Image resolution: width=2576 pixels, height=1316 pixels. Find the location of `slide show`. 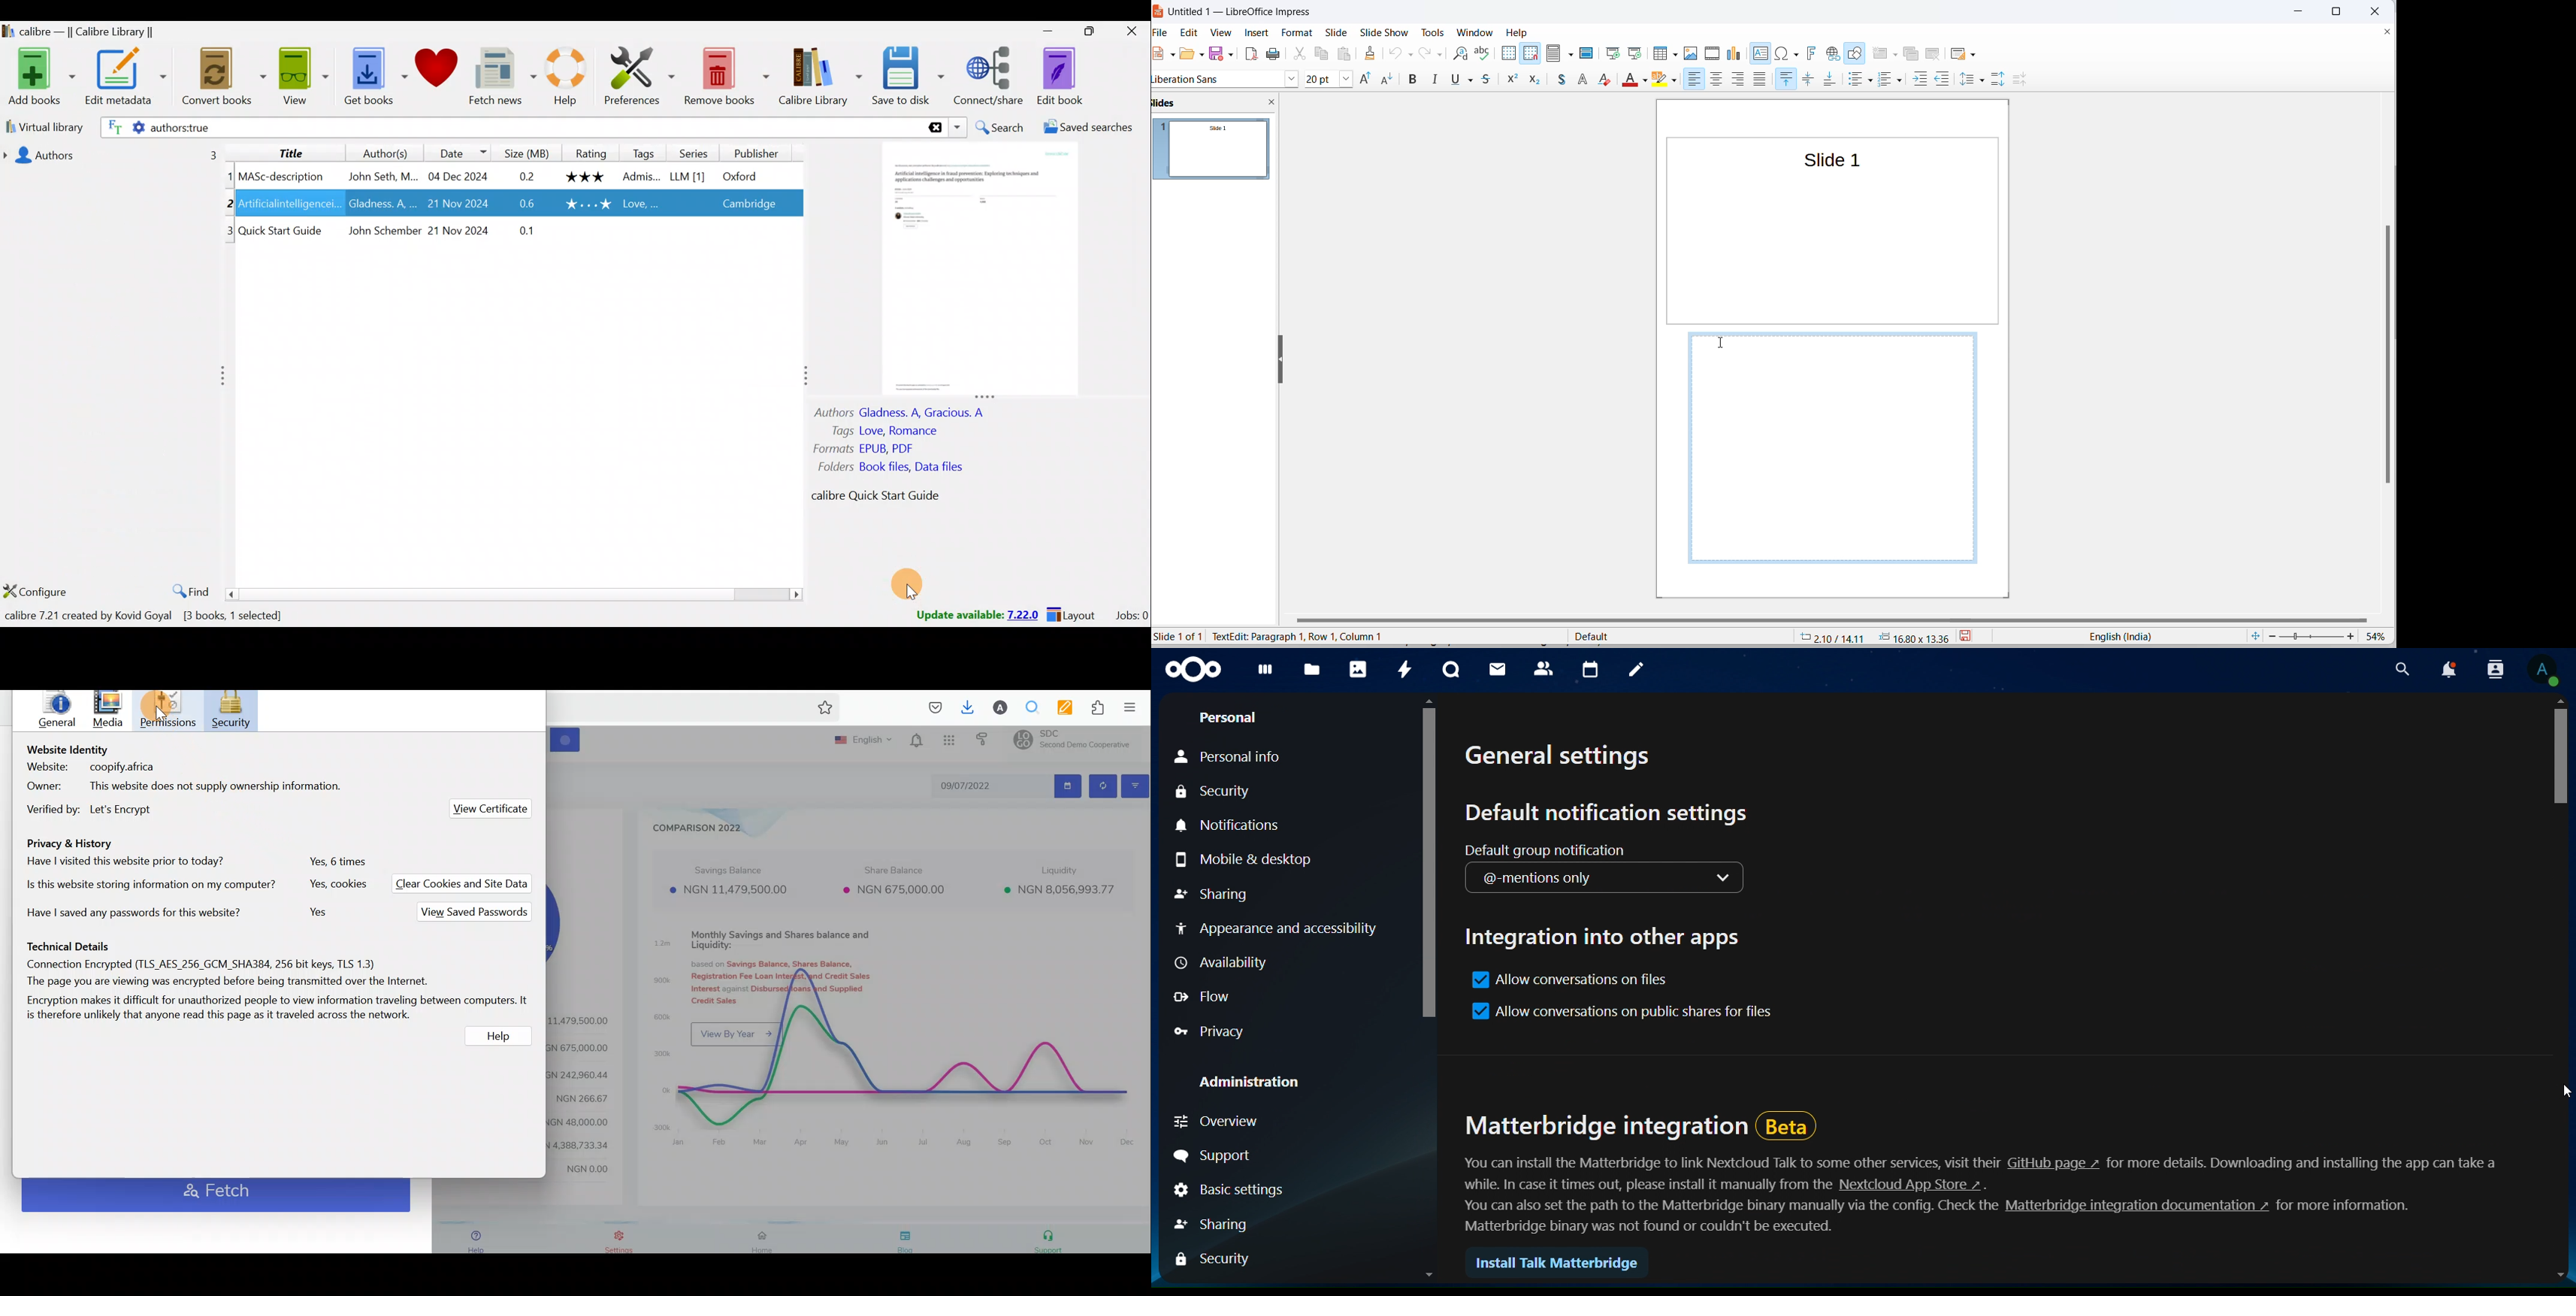

slide show is located at coordinates (1384, 33).